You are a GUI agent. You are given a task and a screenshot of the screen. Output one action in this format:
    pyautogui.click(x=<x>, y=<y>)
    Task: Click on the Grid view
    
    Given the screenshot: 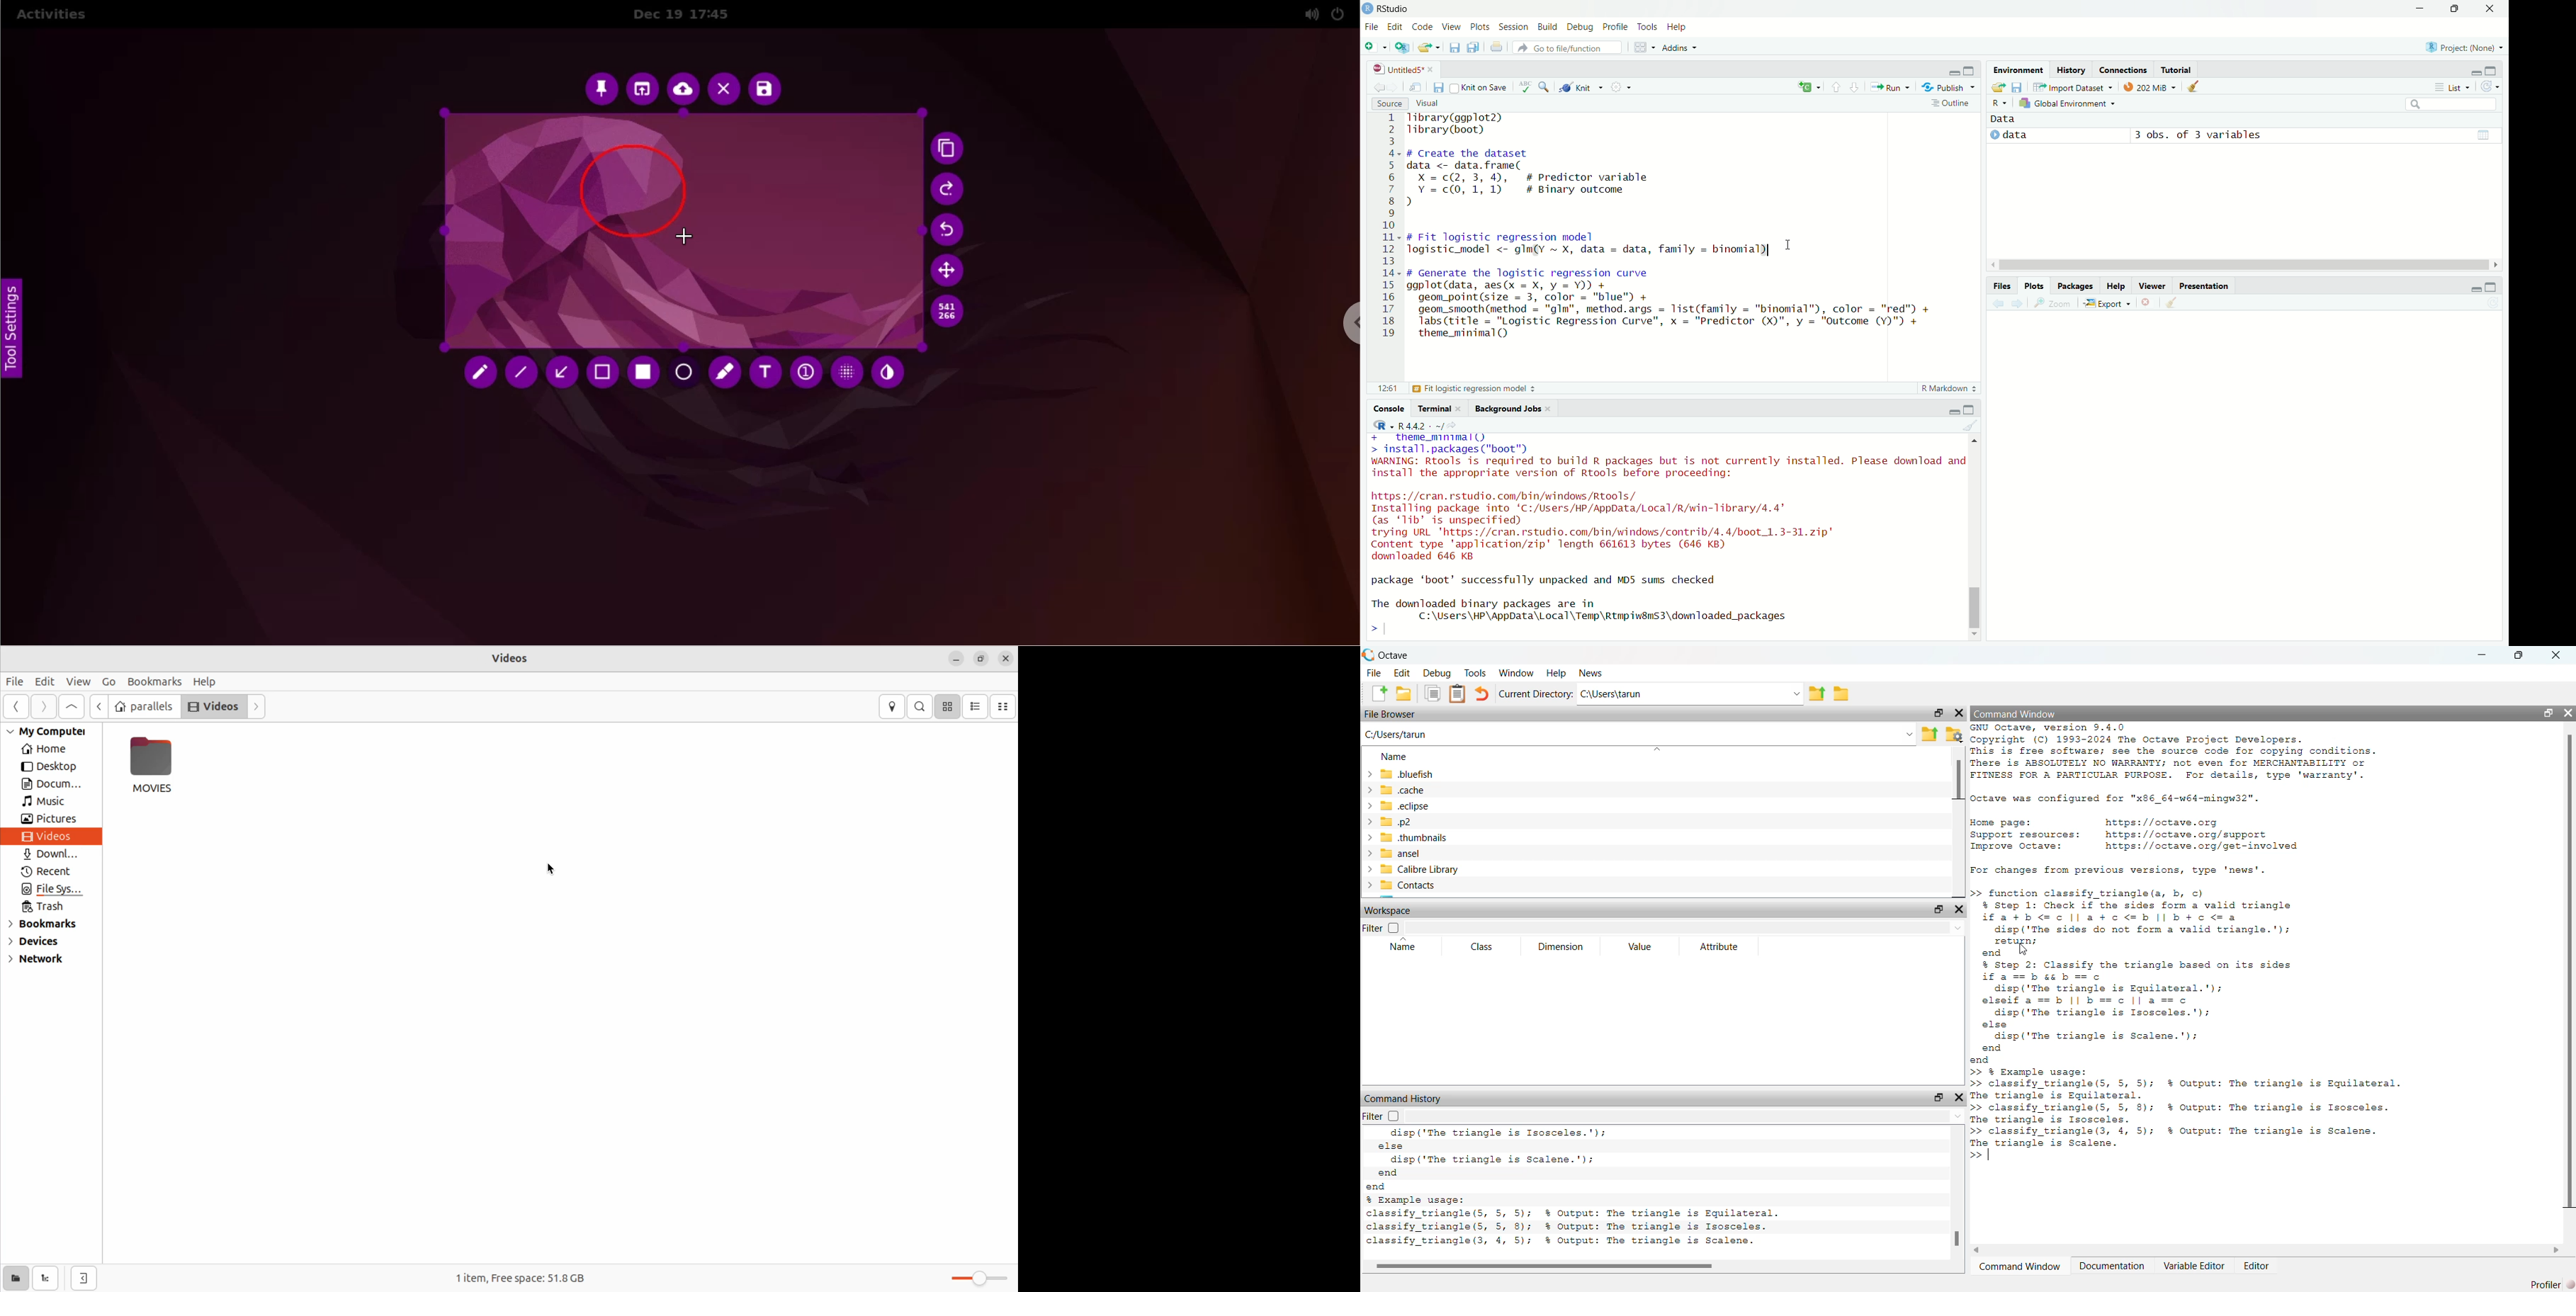 What is the action you would take?
    pyautogui.click(x=2484, y=135)
    